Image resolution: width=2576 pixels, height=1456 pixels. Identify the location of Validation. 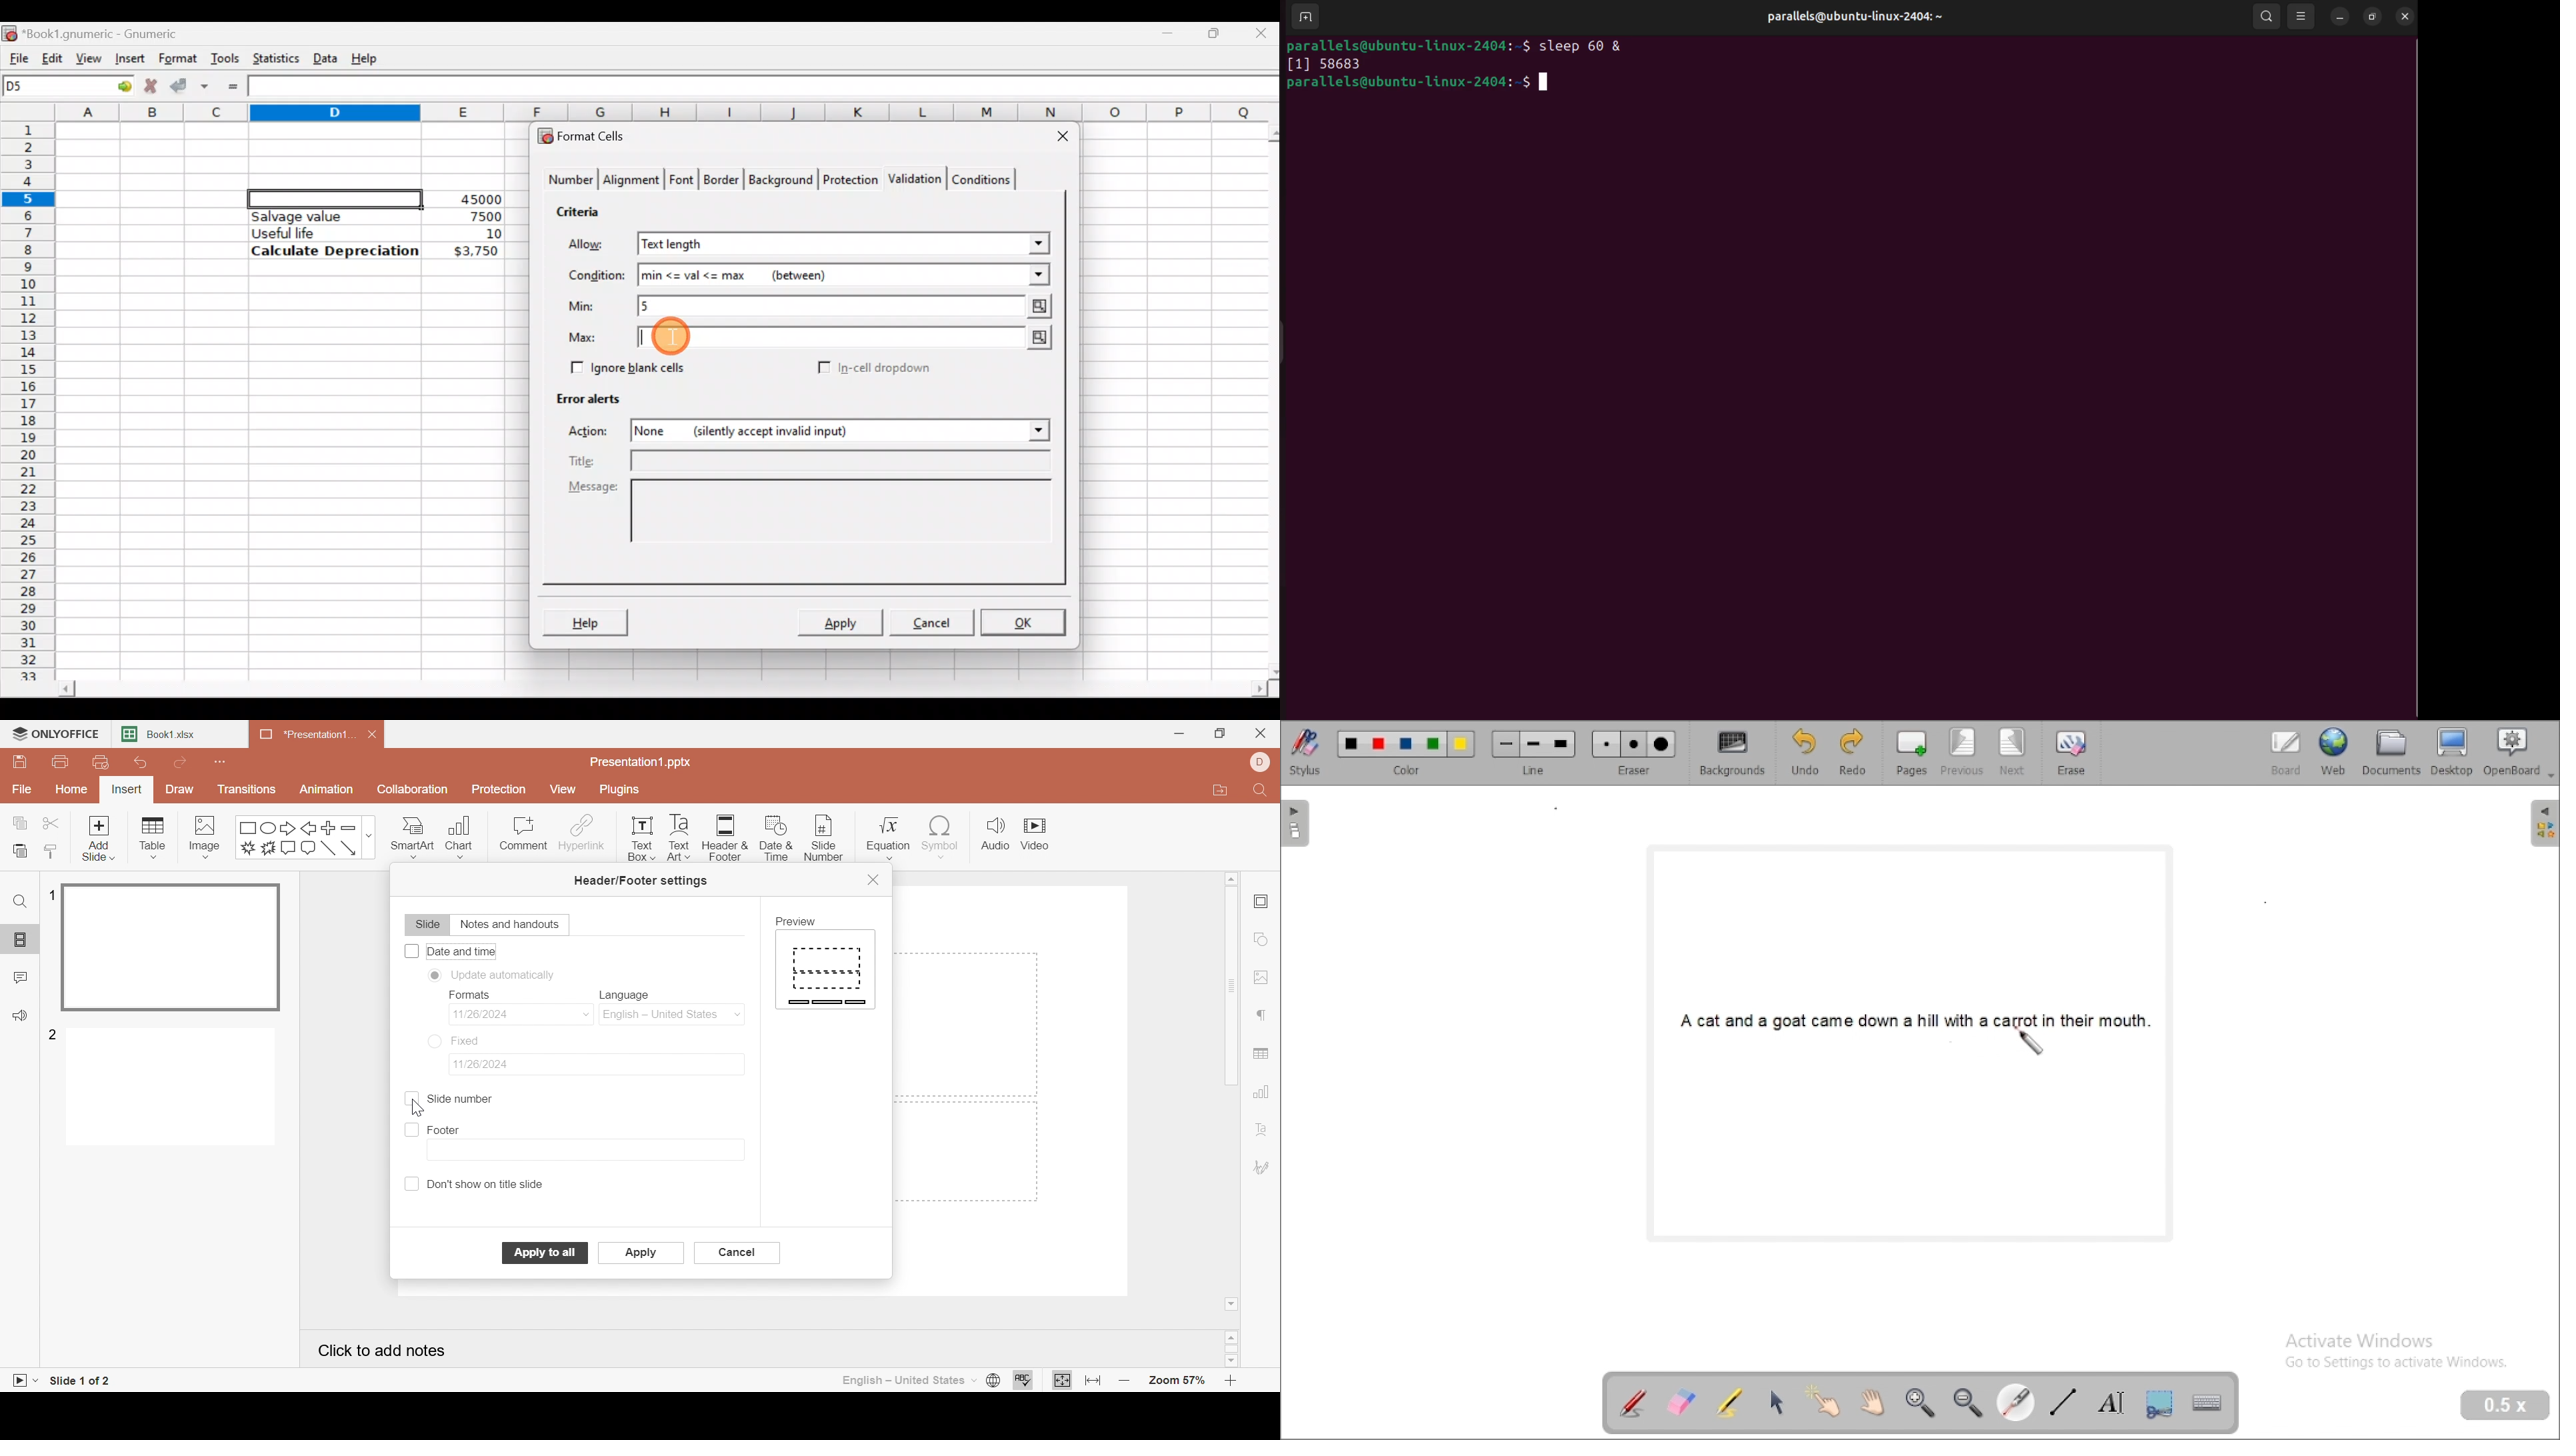
(912, 180).